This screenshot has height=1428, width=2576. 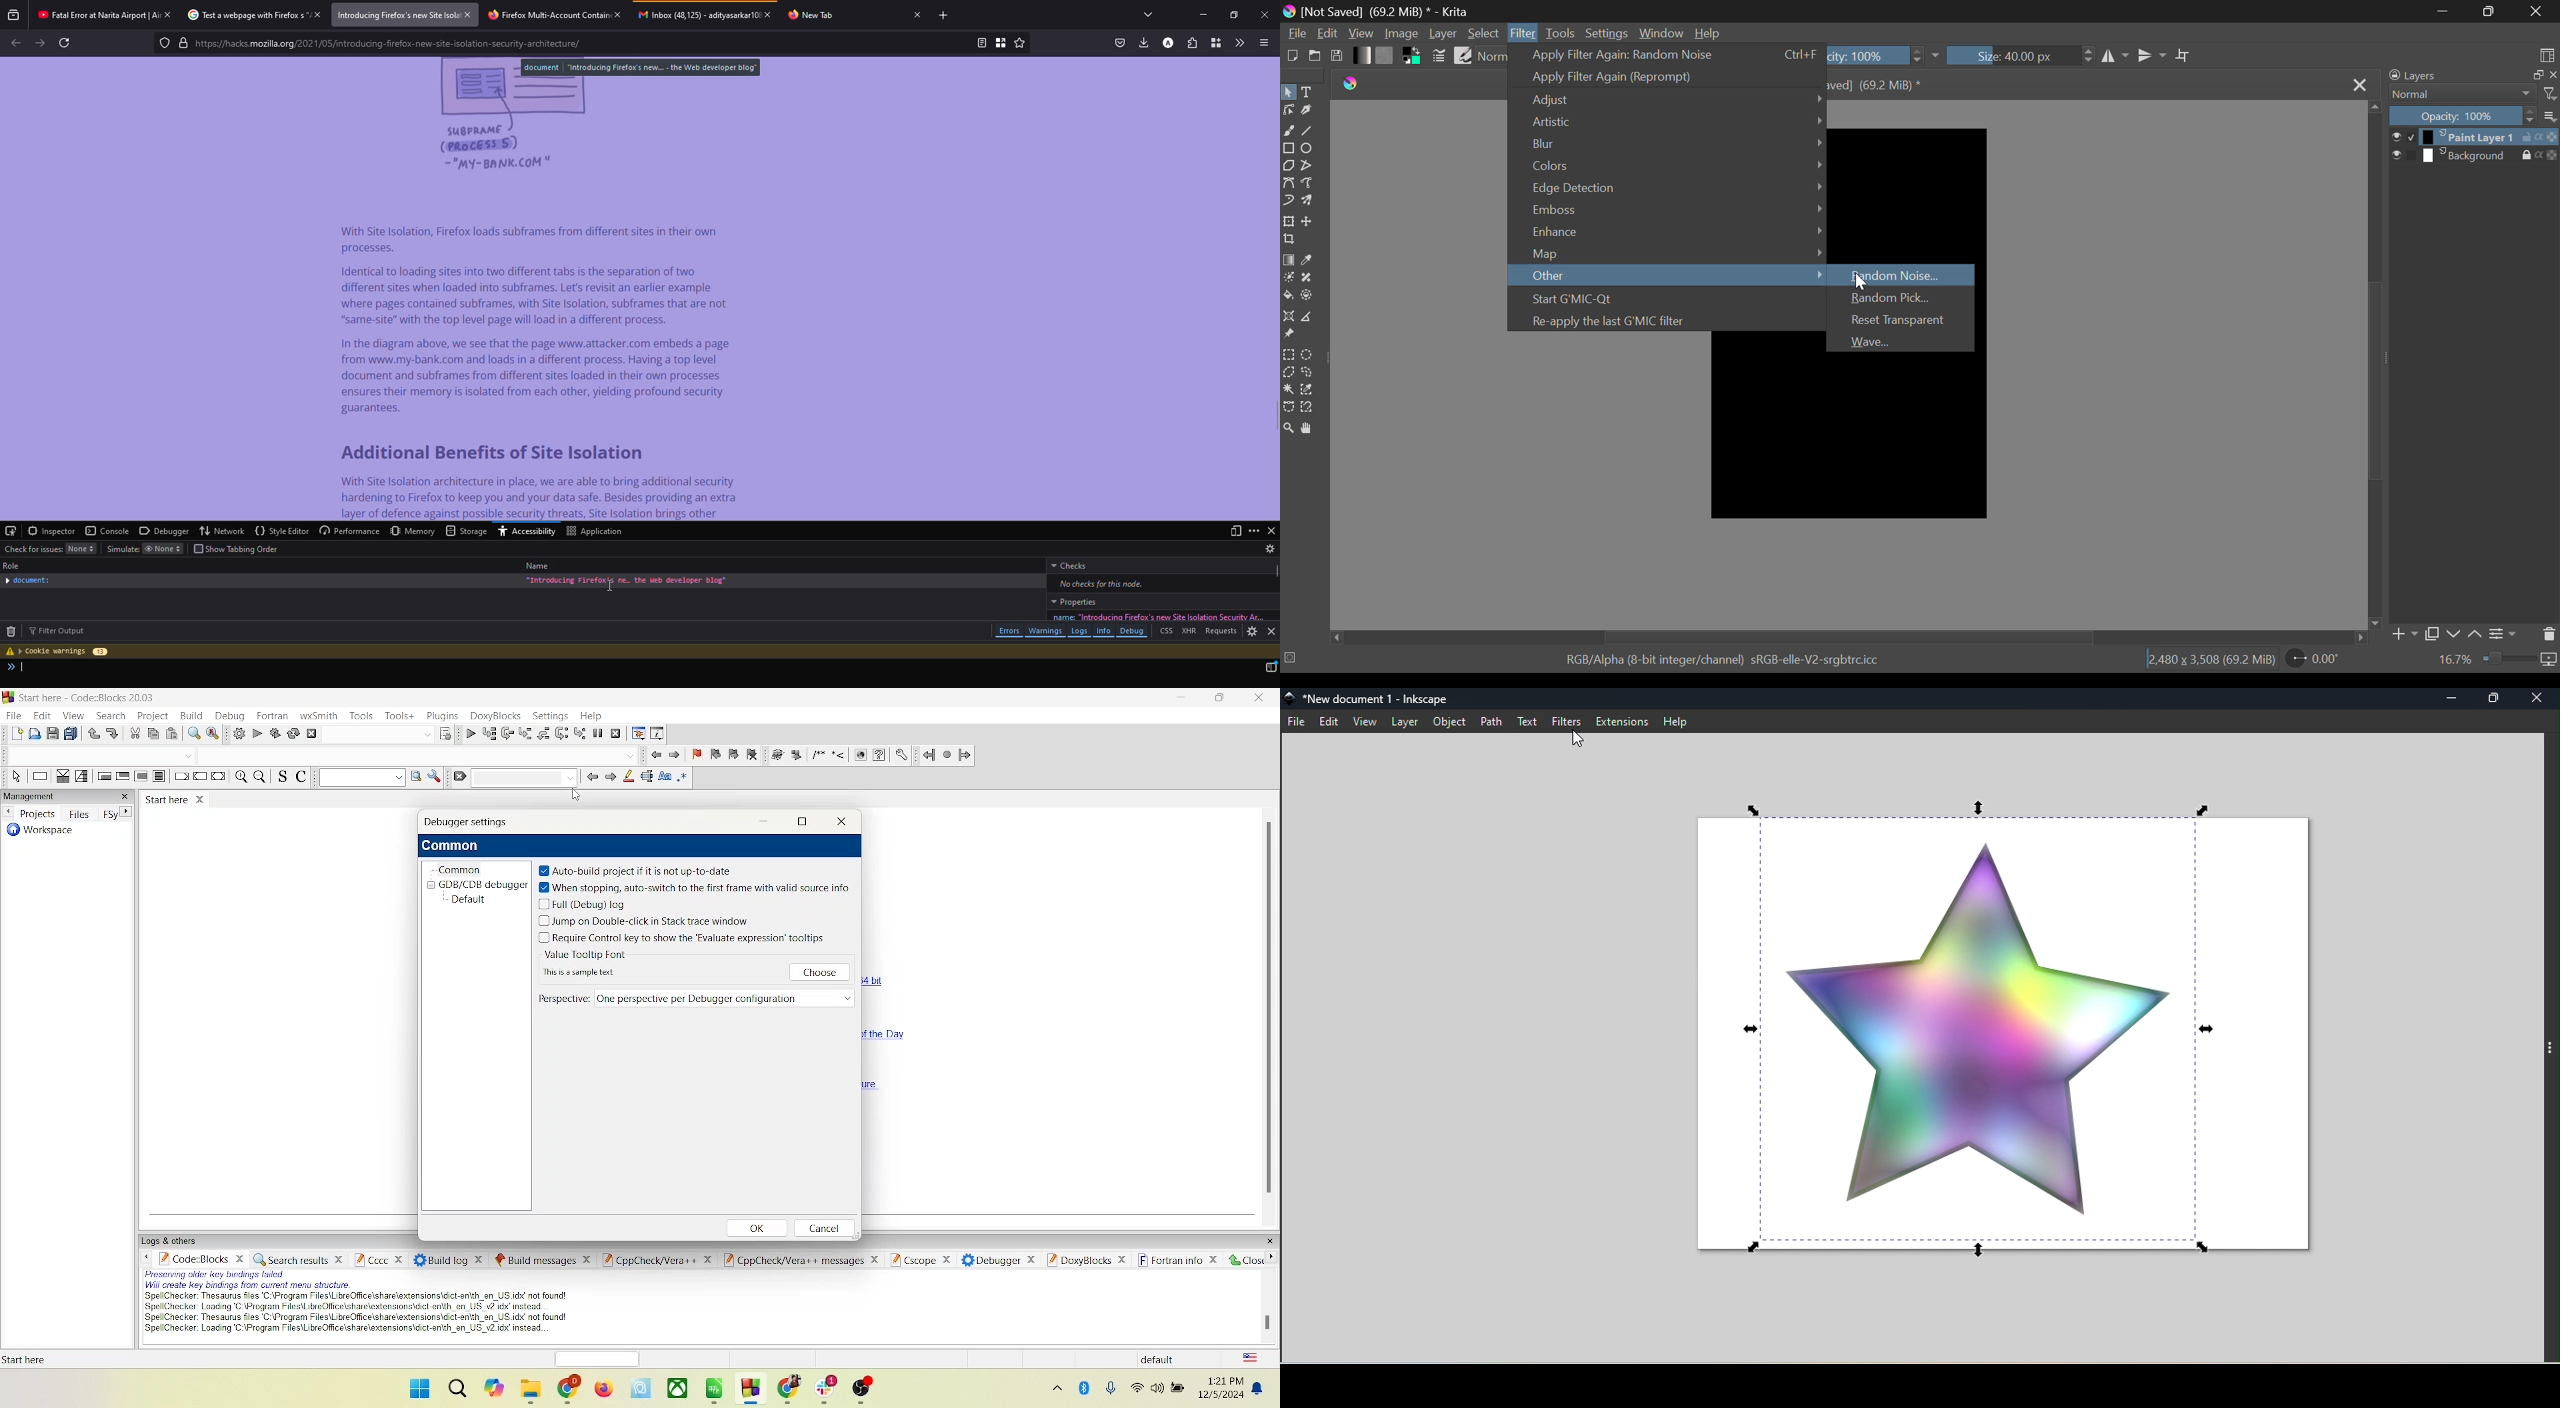 I want to click on date and time, so click(x=1221, y=1387).